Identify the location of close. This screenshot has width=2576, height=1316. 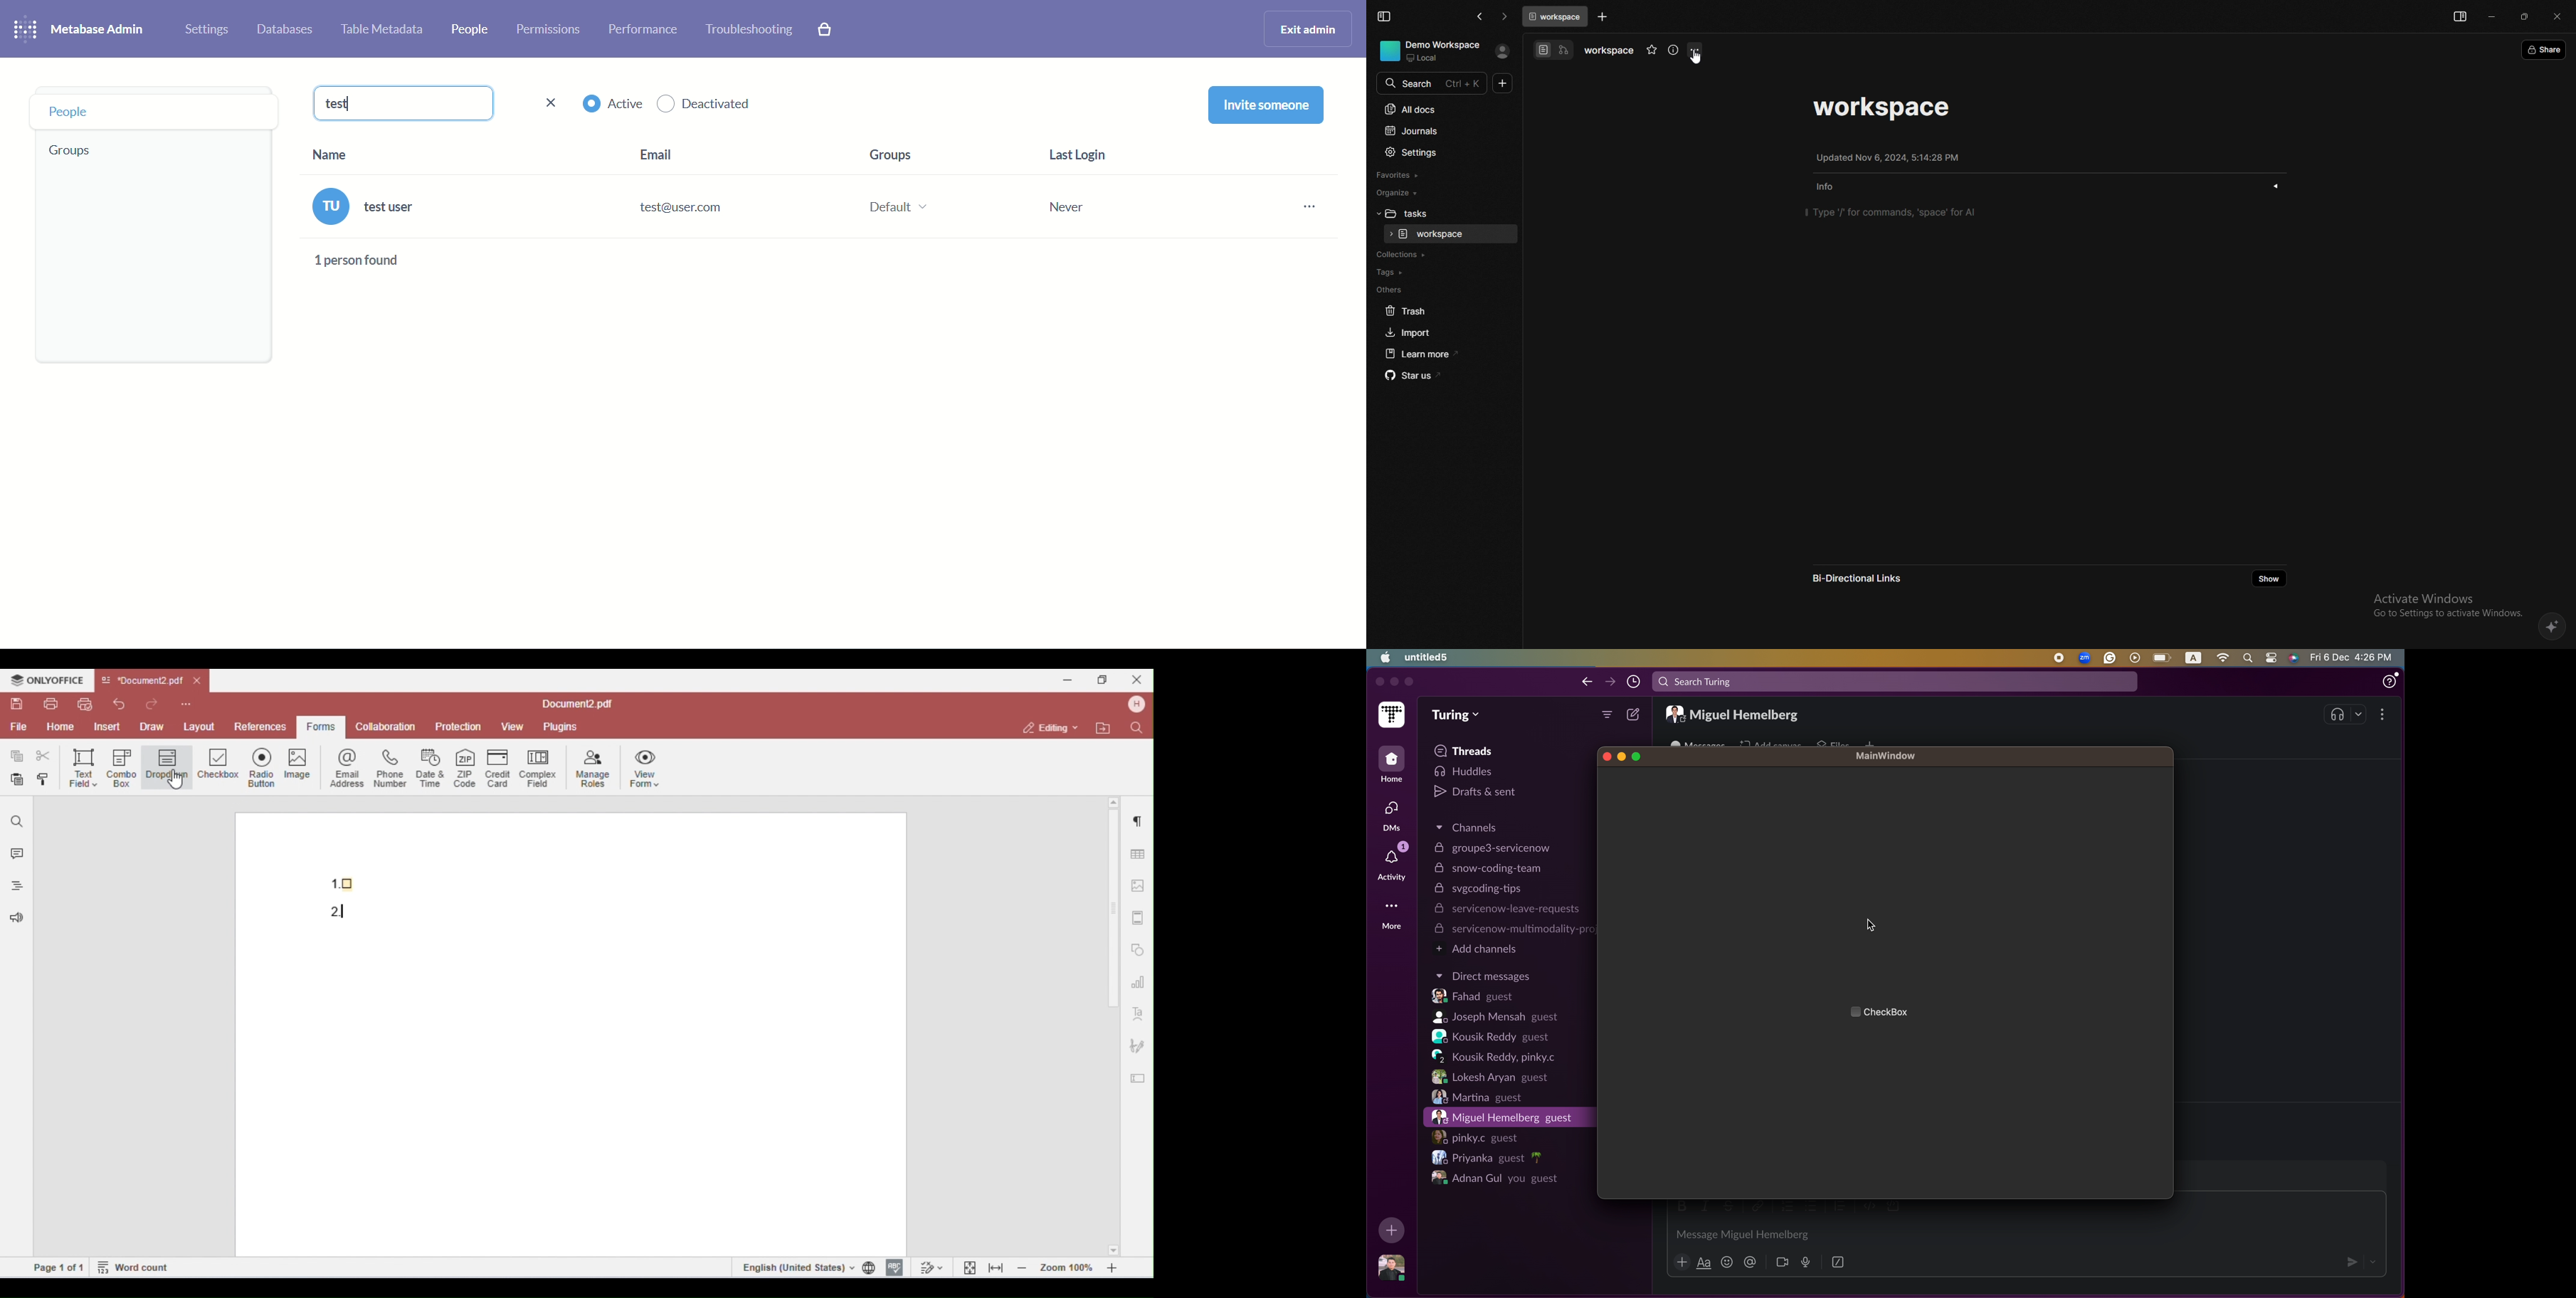
(2558, 17).